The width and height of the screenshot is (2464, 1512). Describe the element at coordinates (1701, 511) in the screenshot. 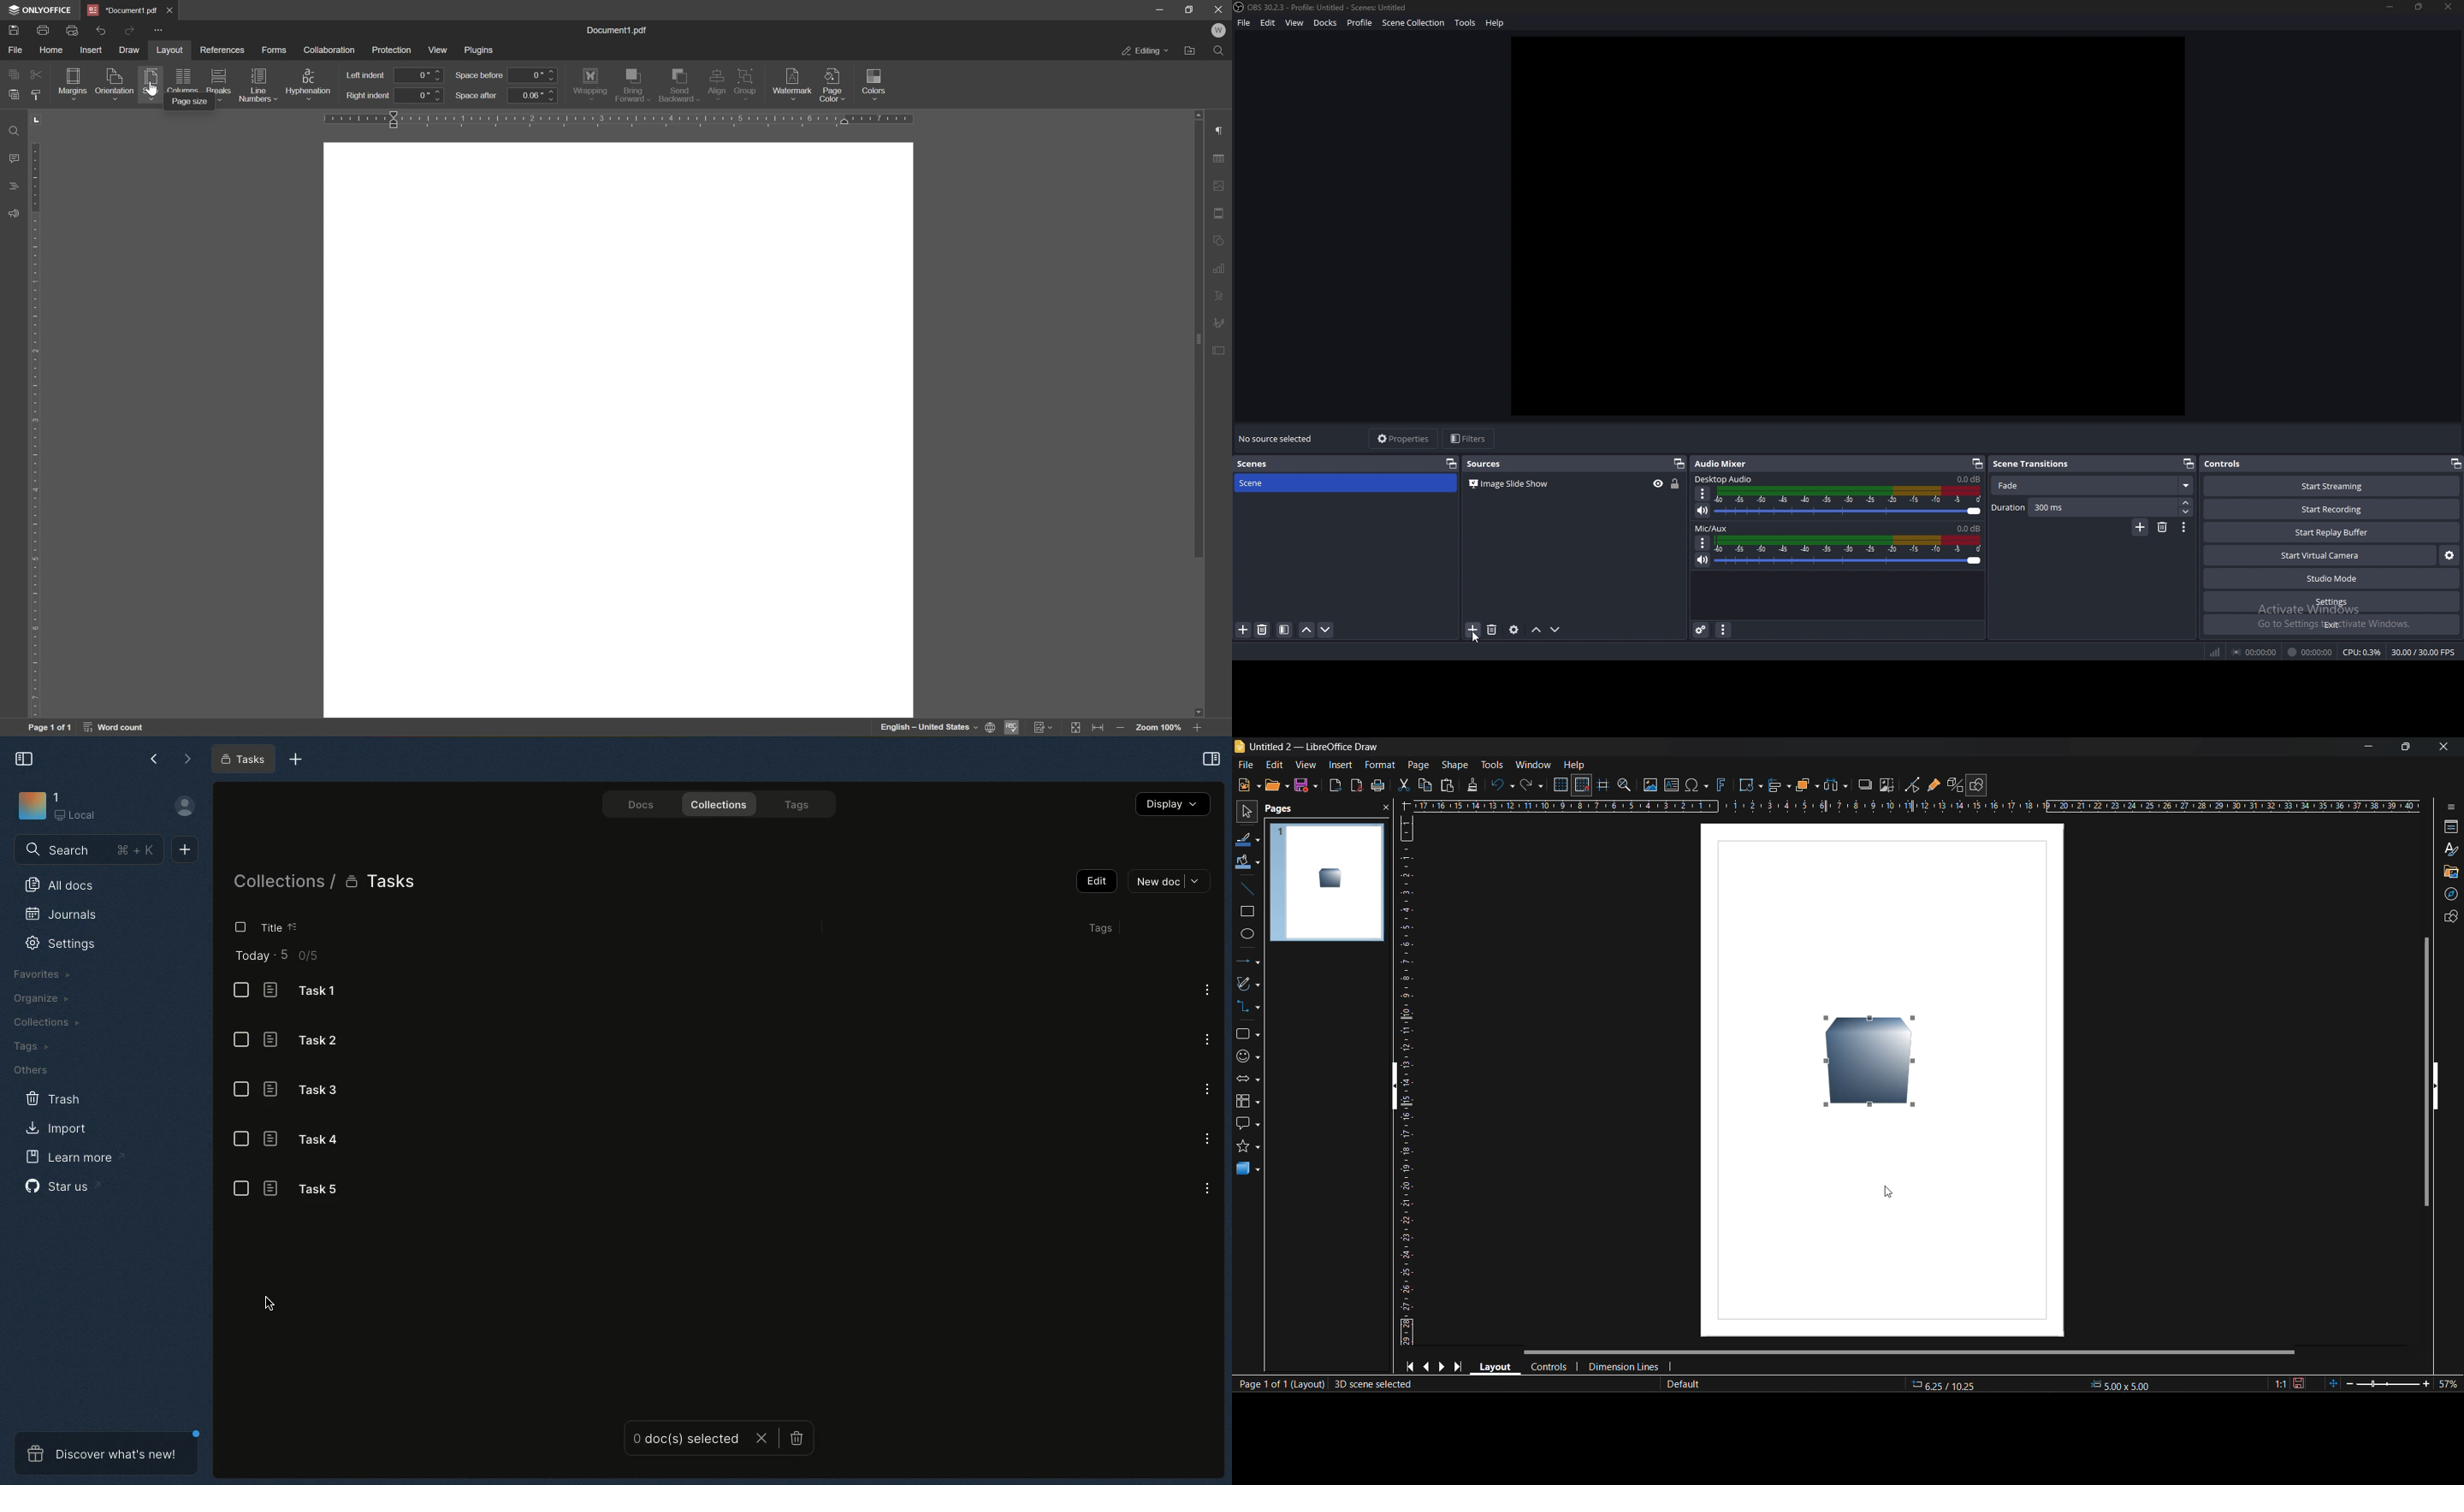

I see `mute` at that location.